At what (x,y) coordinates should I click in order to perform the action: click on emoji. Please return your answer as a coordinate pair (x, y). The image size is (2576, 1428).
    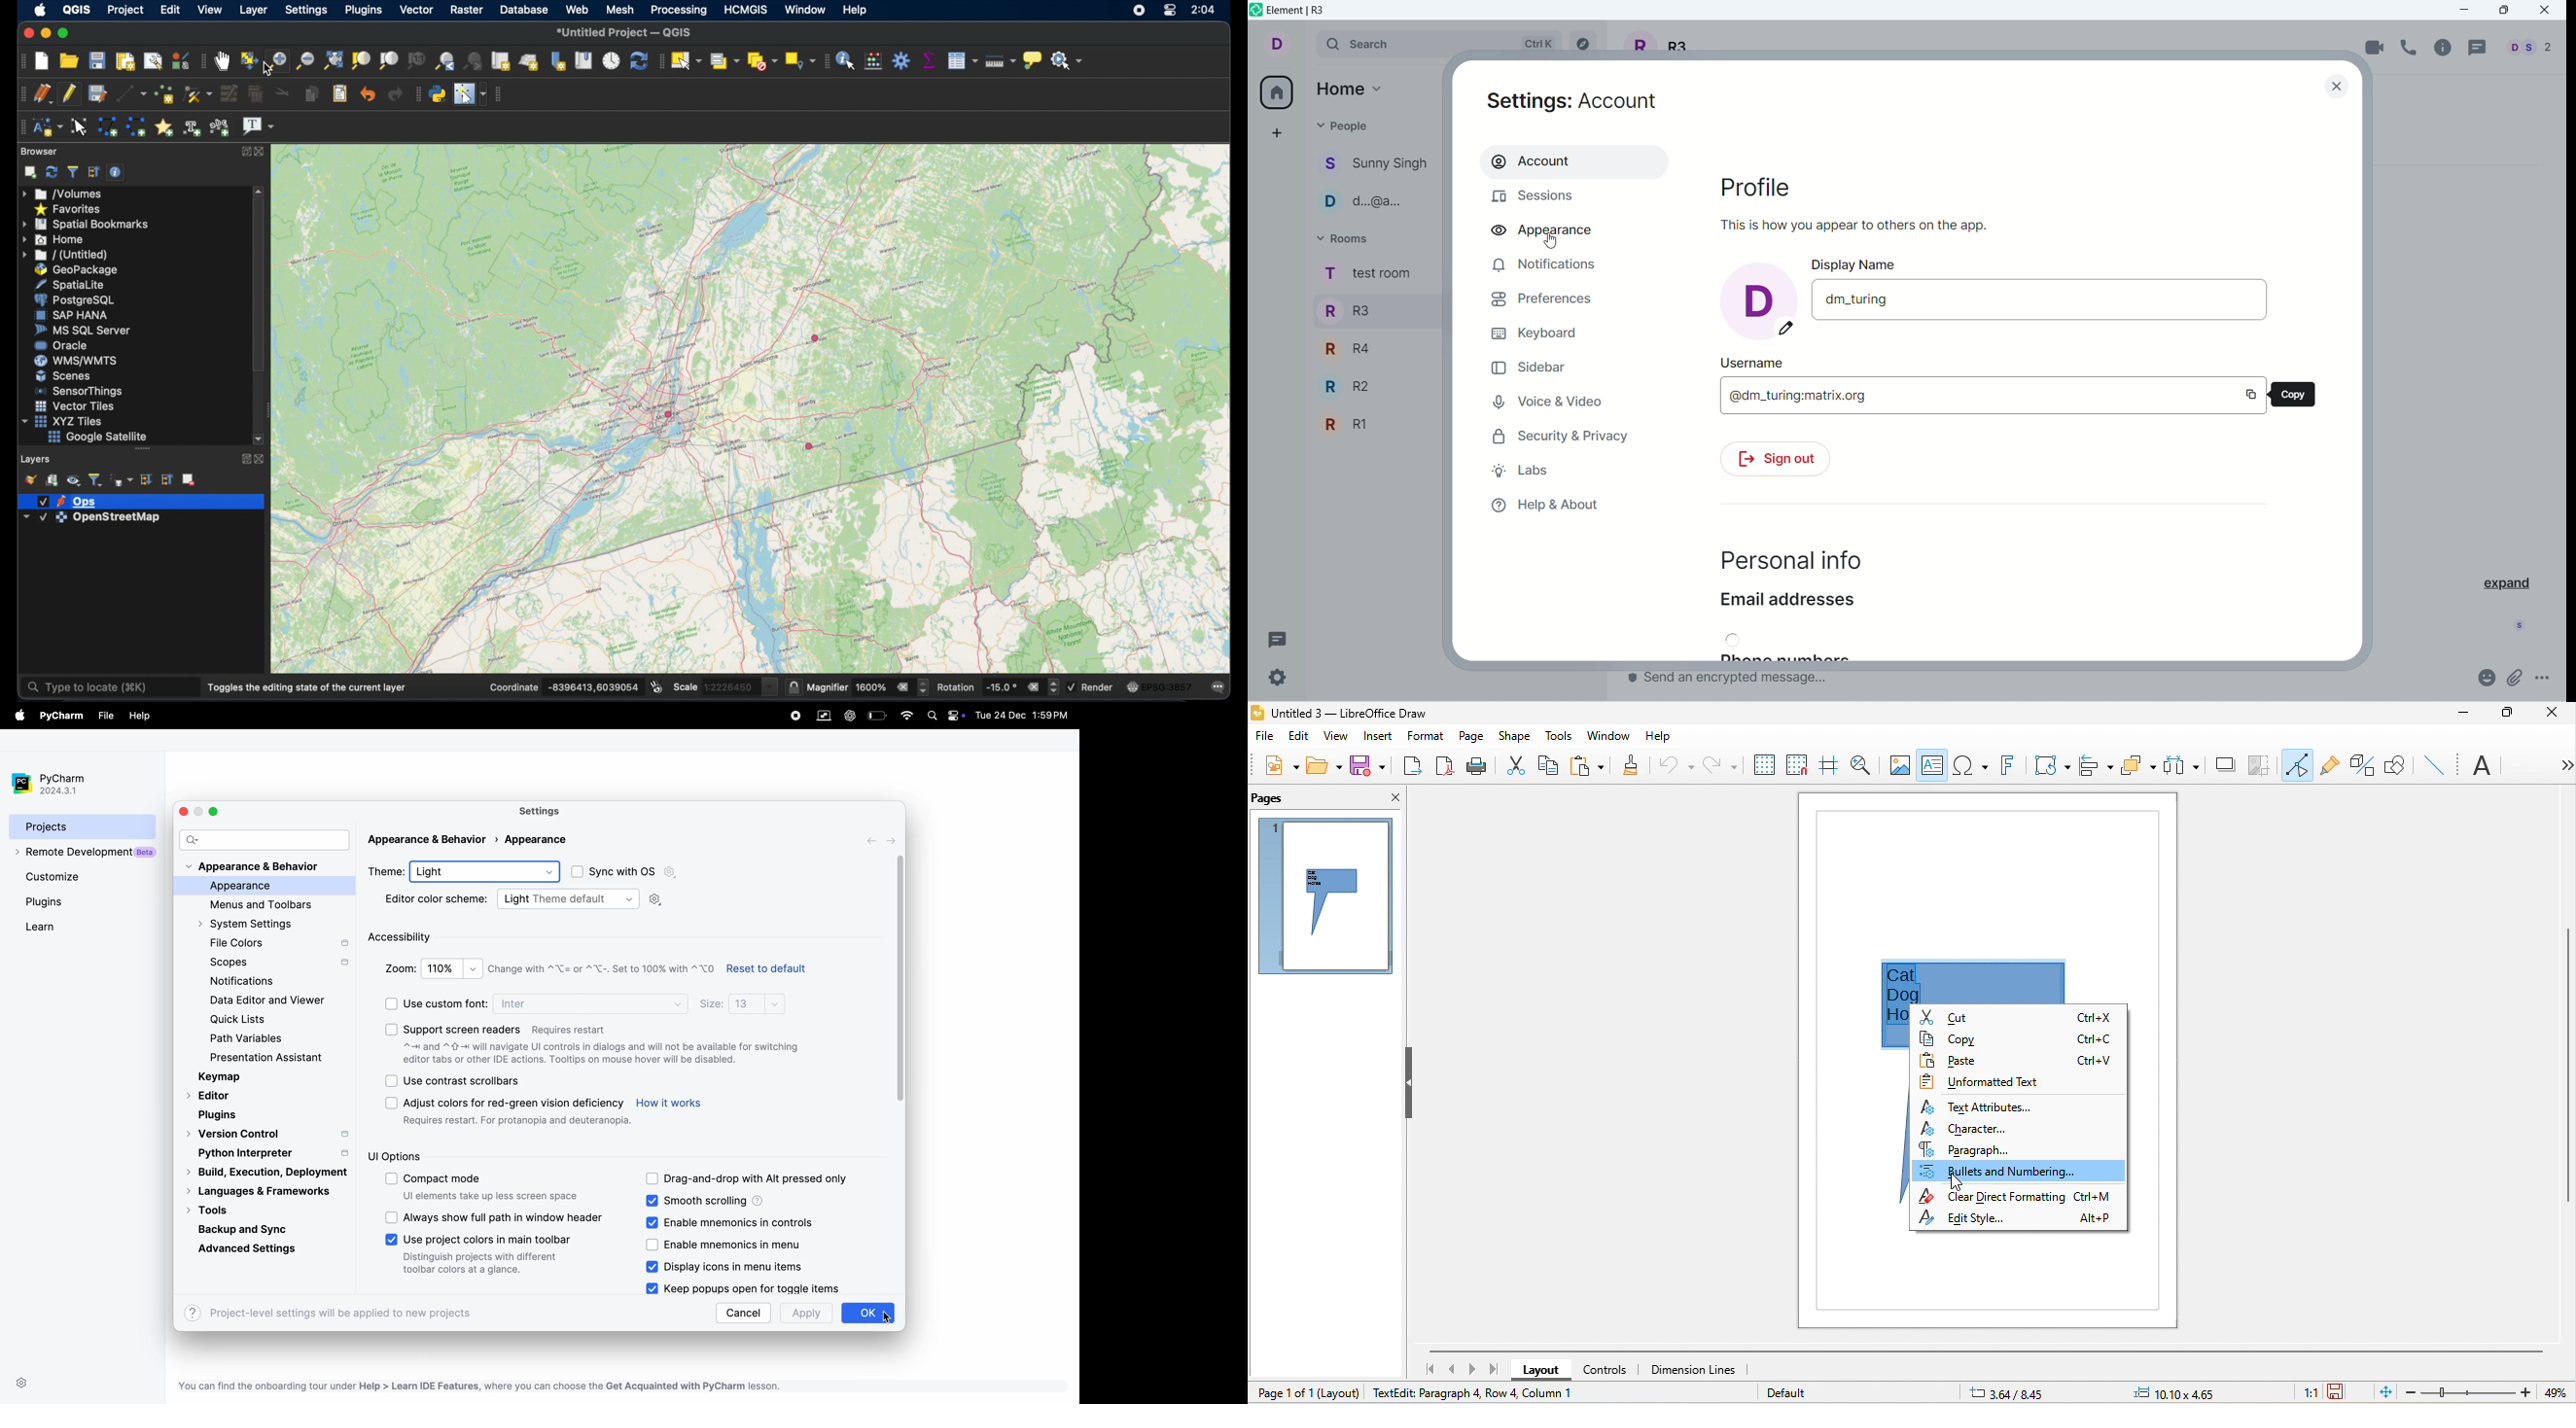
    Looking at the image, I should click on (2486, 677).